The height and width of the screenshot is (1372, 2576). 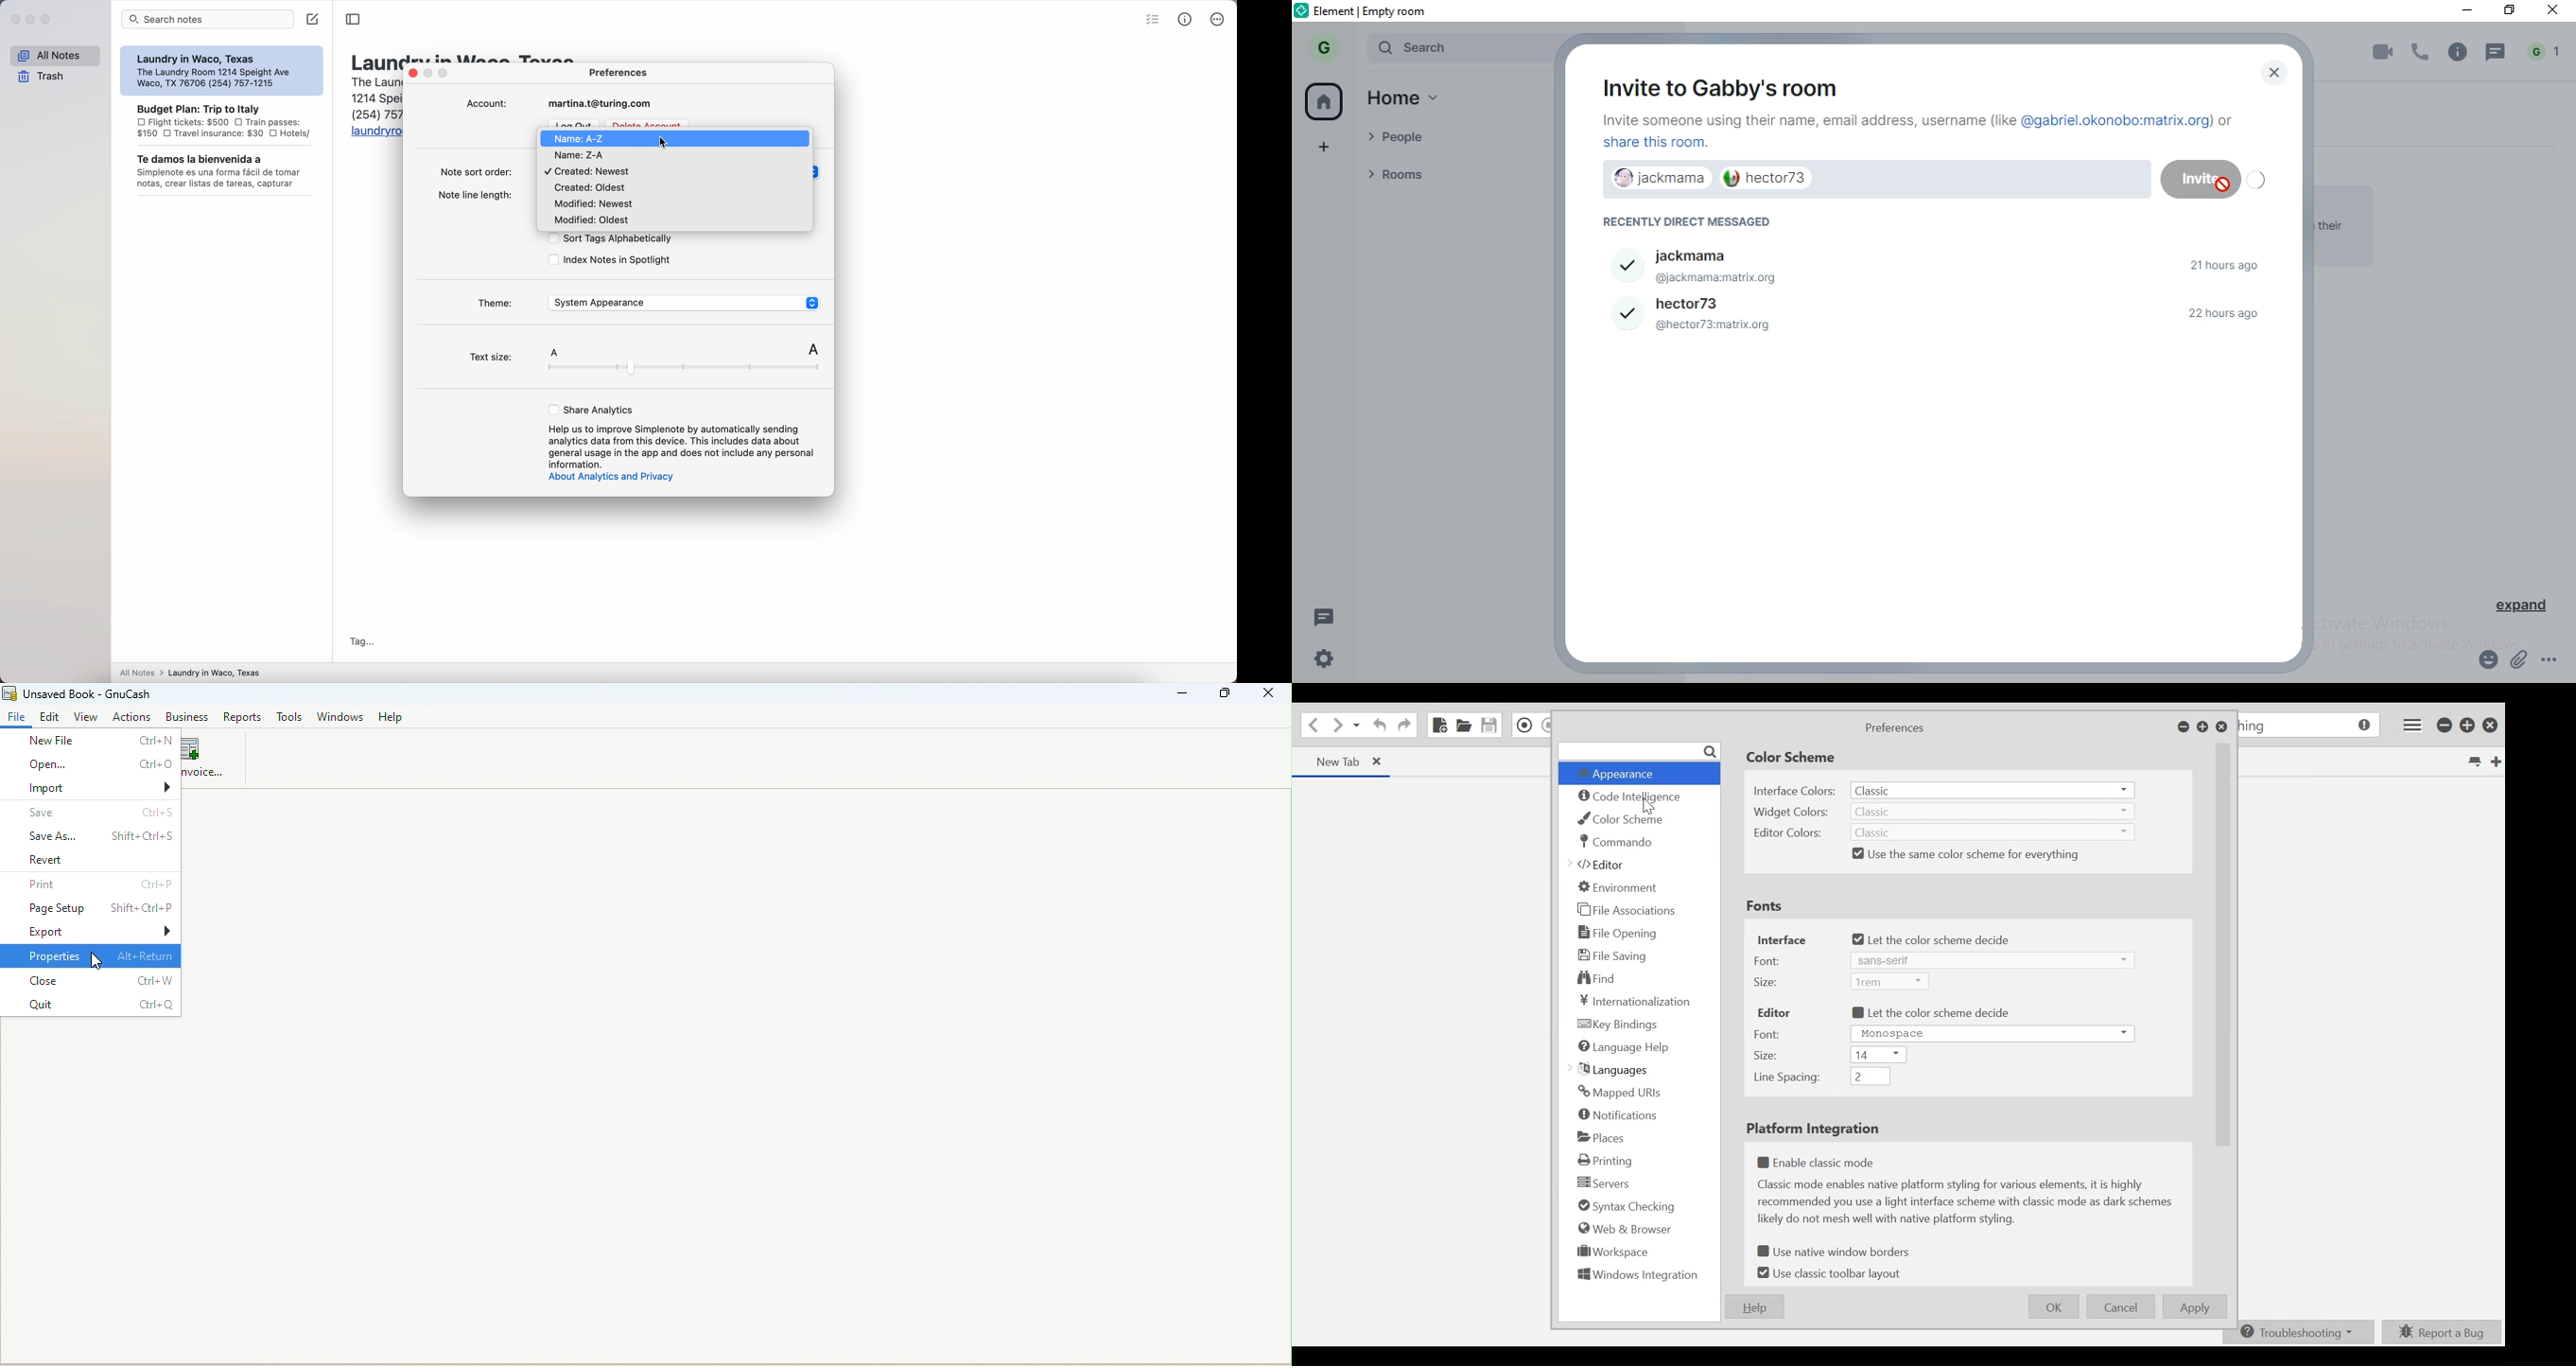 What do you see at coordinates (580, 156) in the screenshot?
I see `Name: Z-A` at bounding box center [580, 156].